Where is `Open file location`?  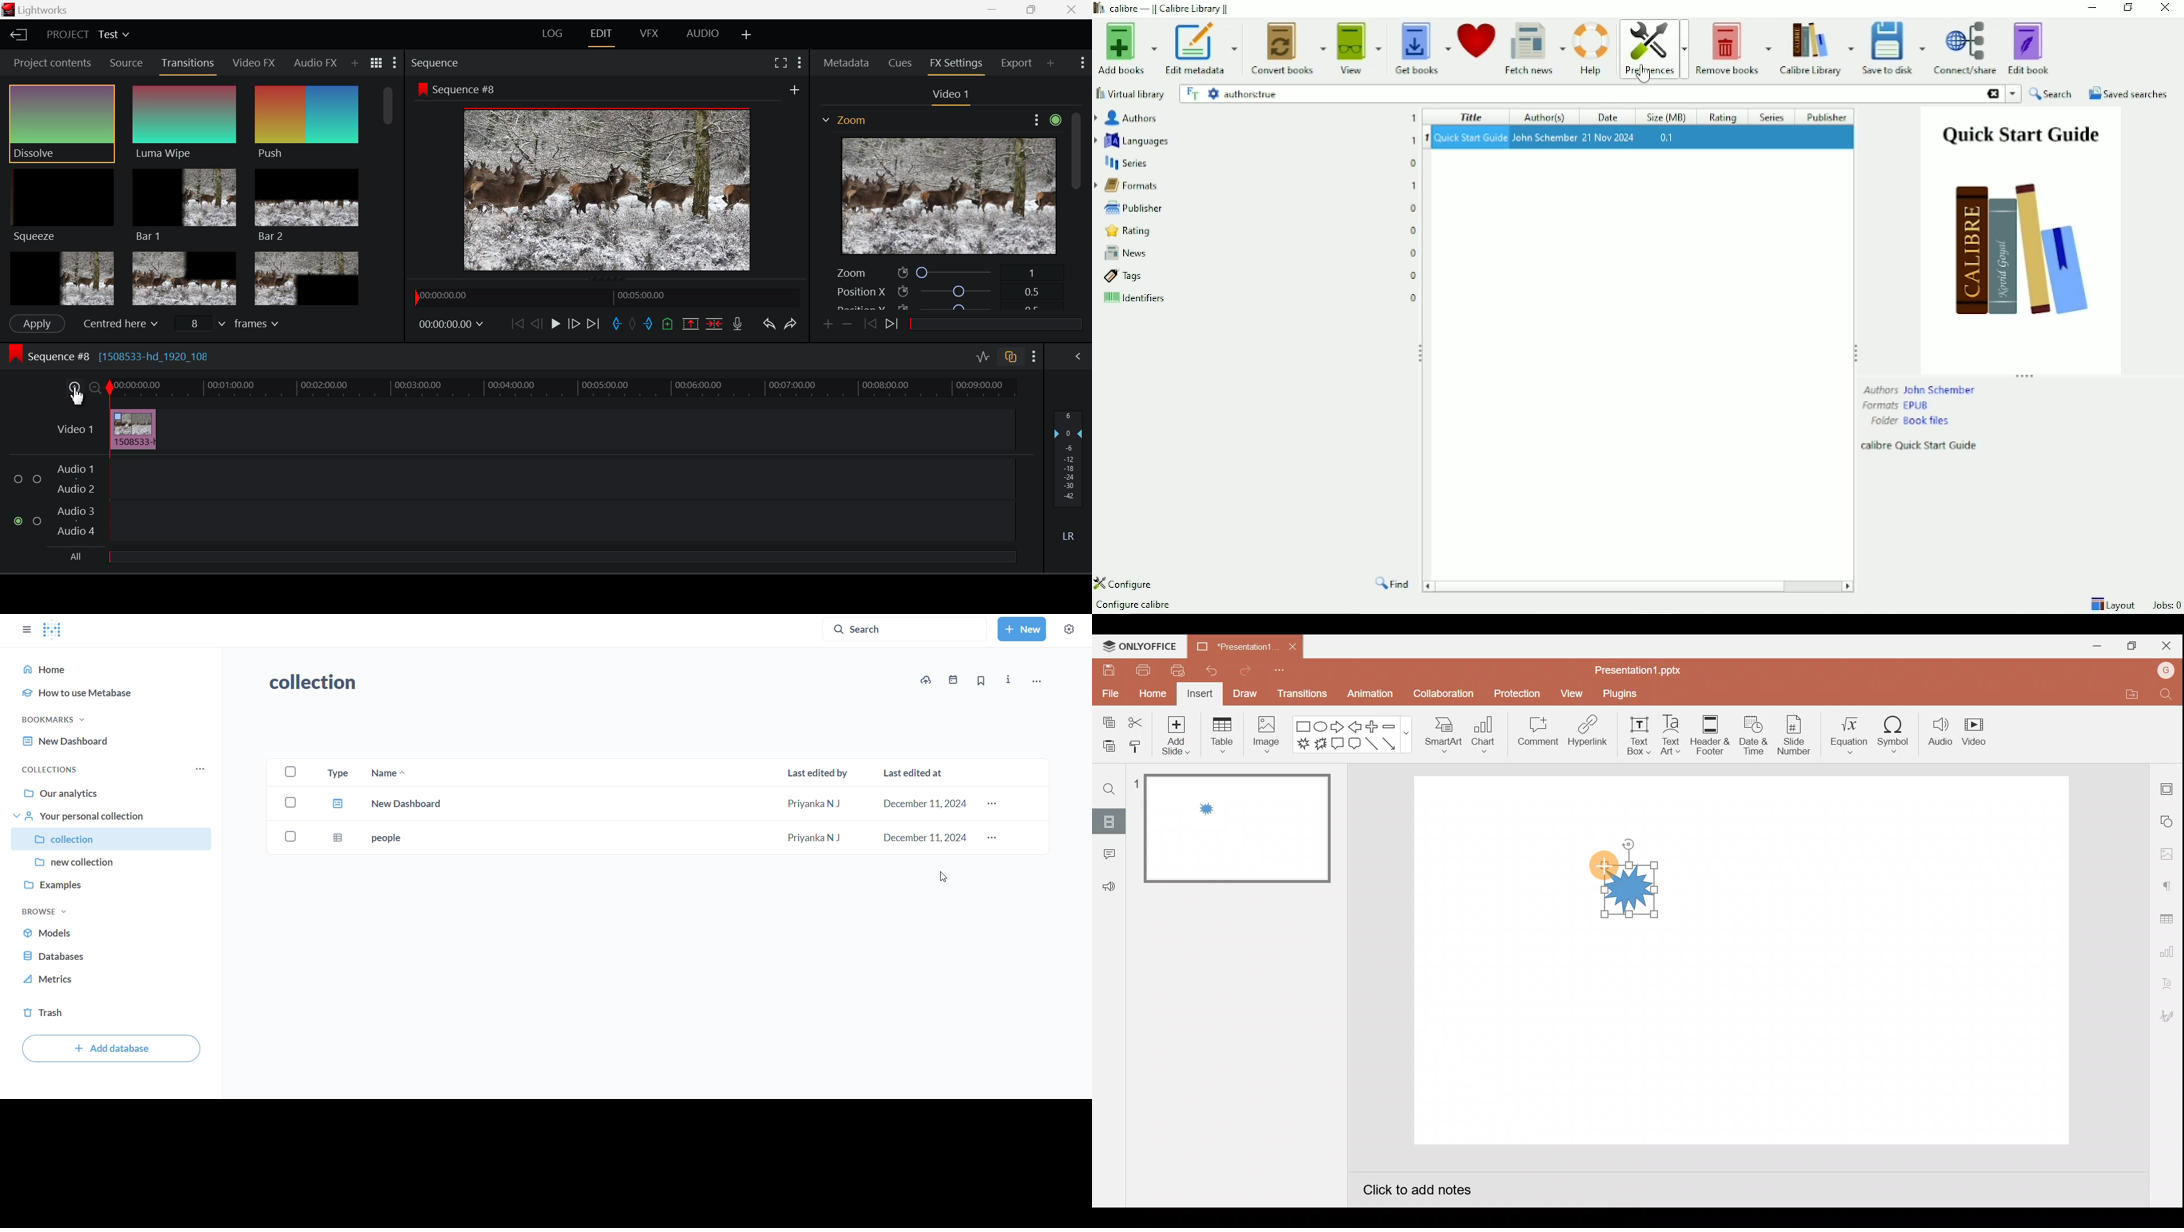
Open file location is located at coordinates (2126, 694).